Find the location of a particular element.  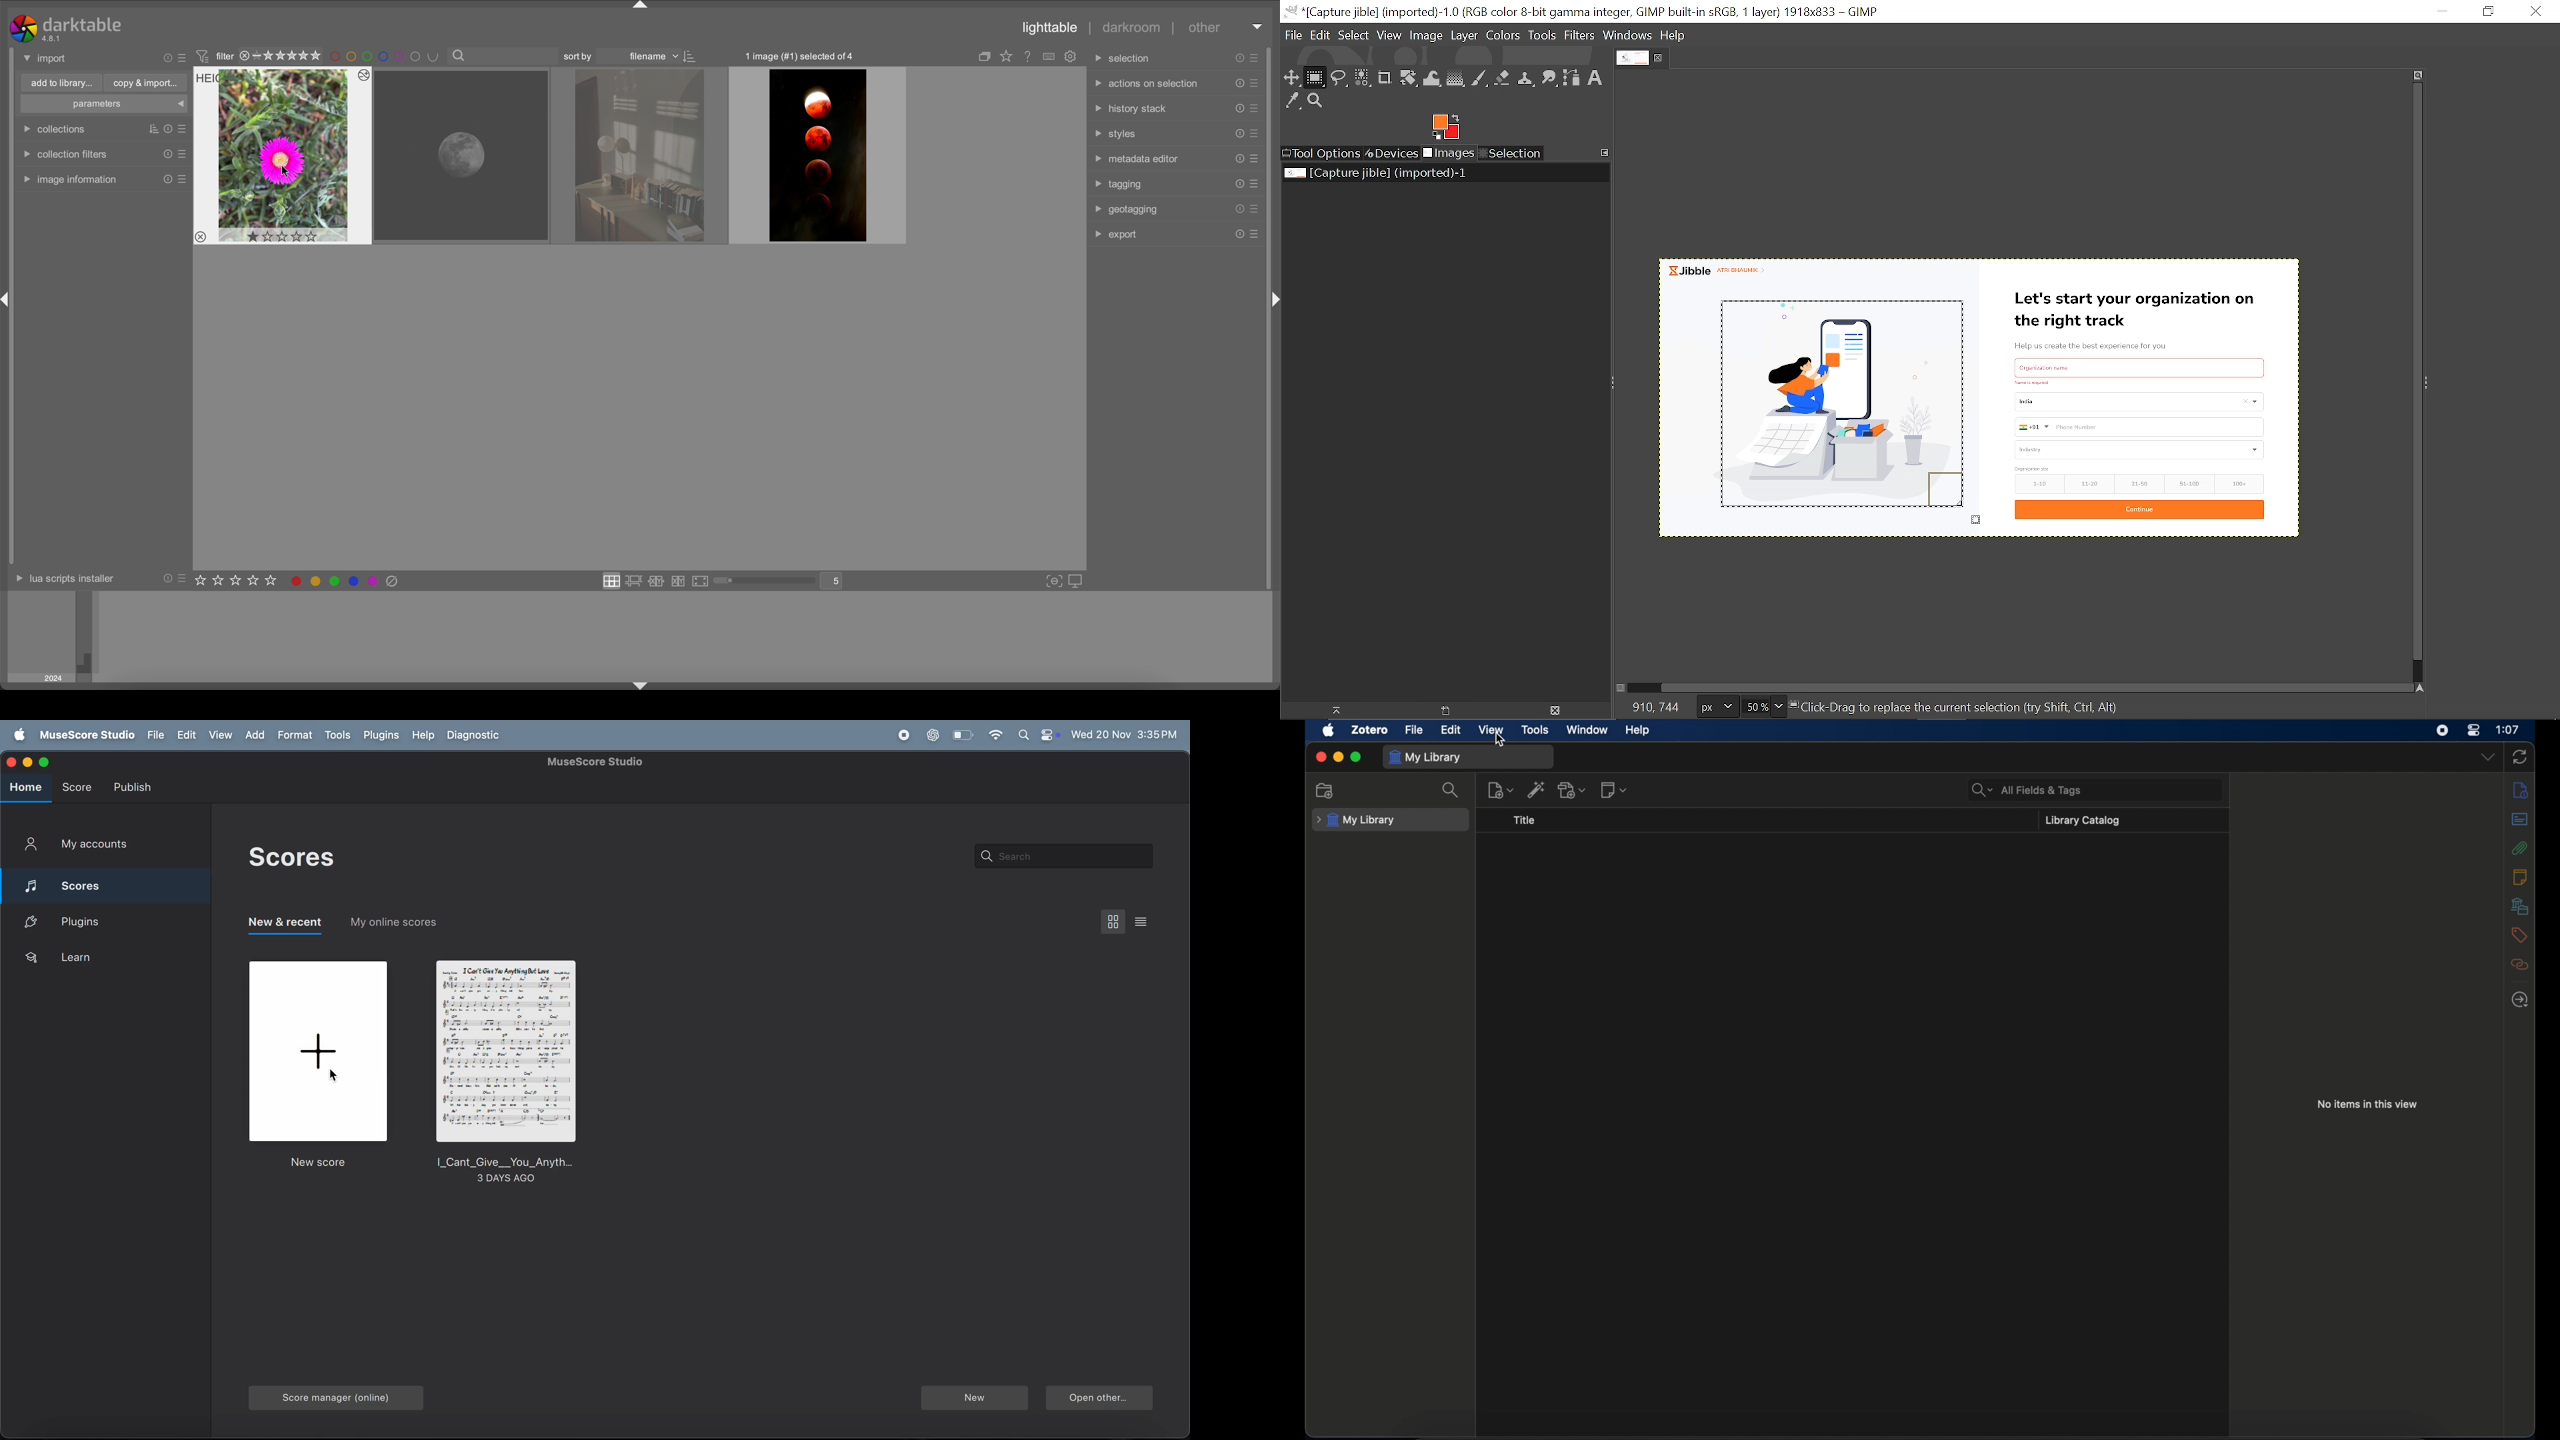

metadata editor tab is located at coordinates (1134, 157).